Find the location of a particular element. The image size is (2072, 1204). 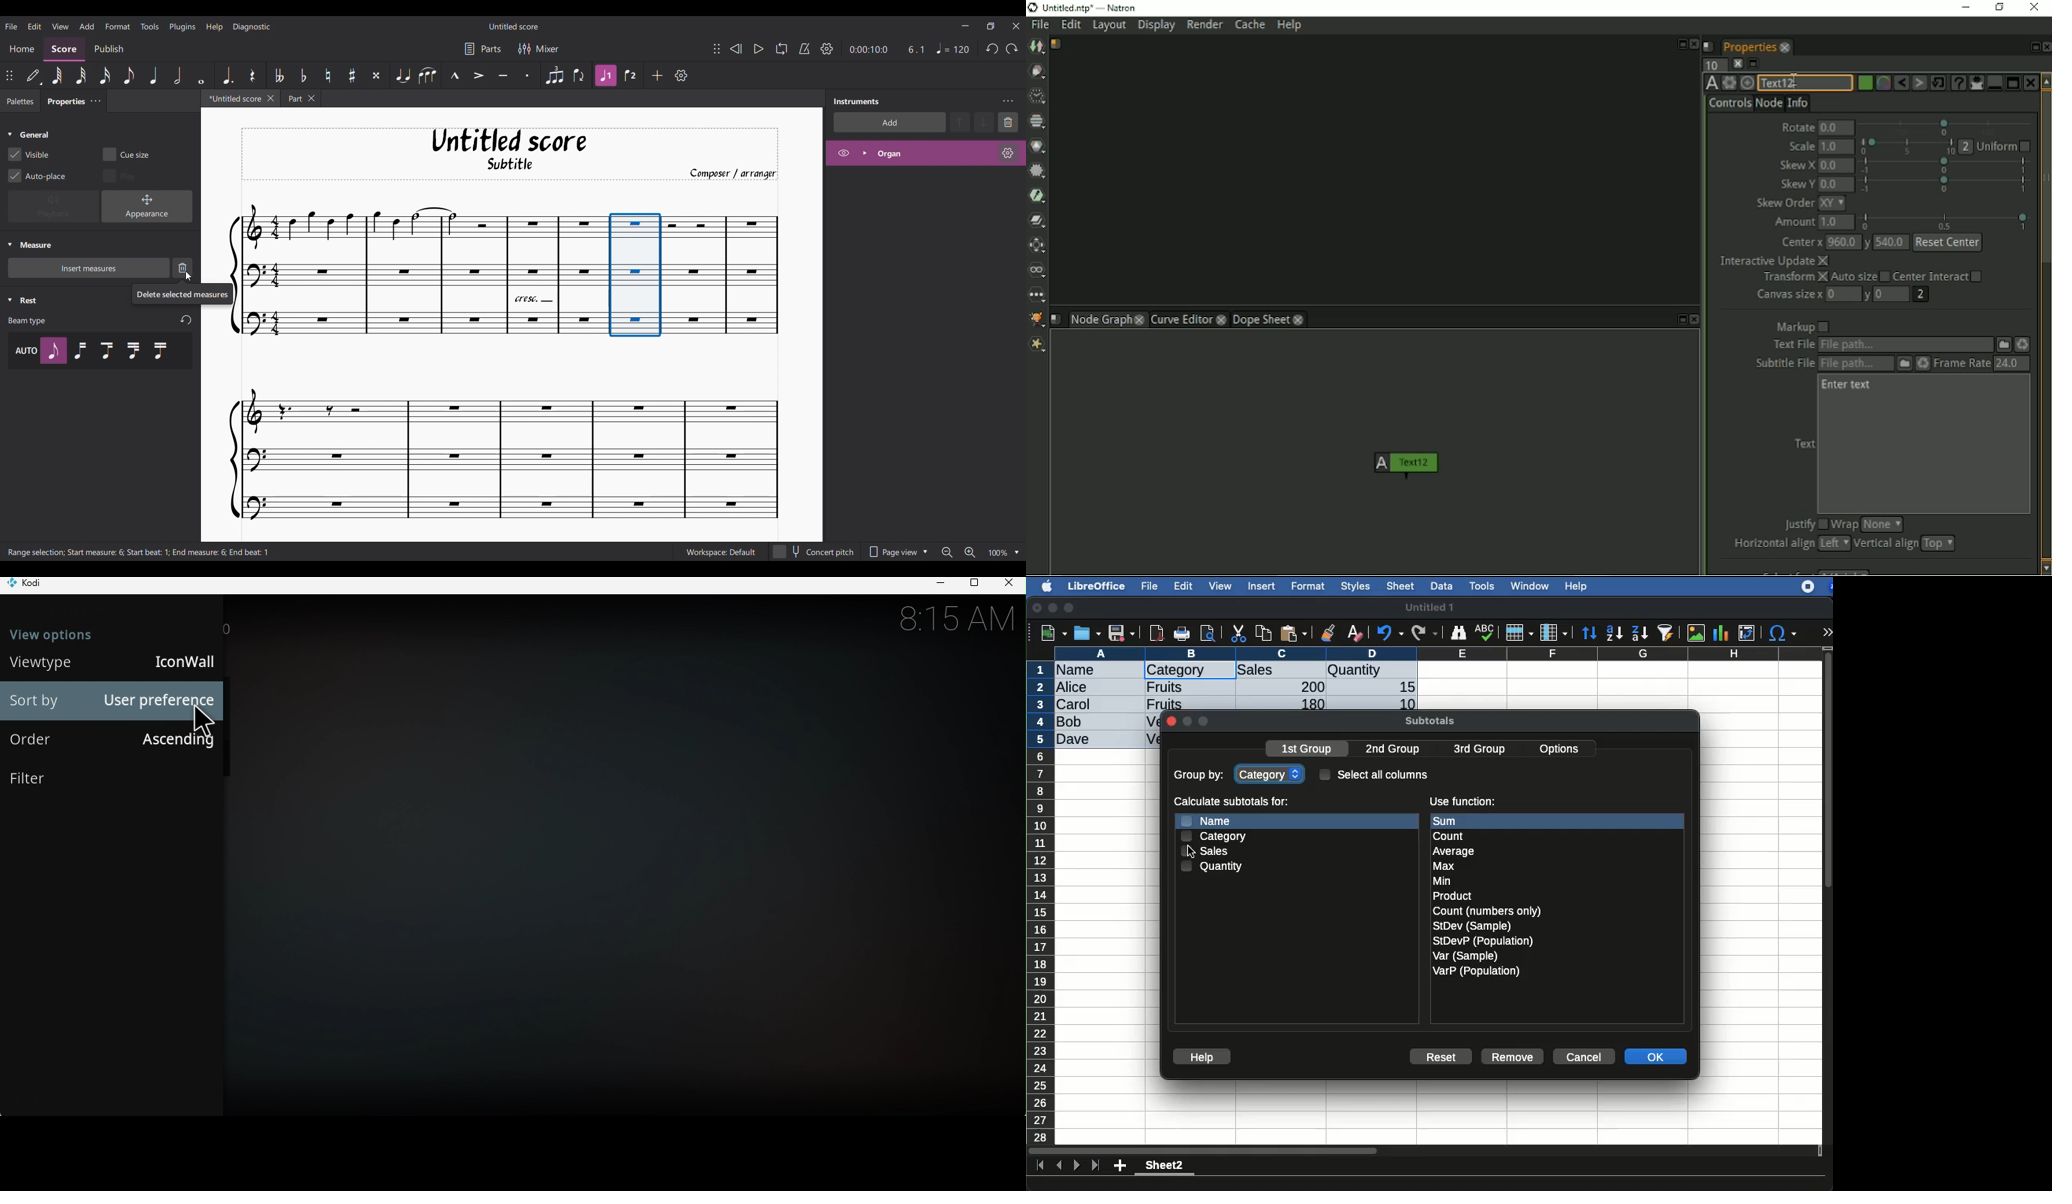

view is located at coordinates (1220, 586).